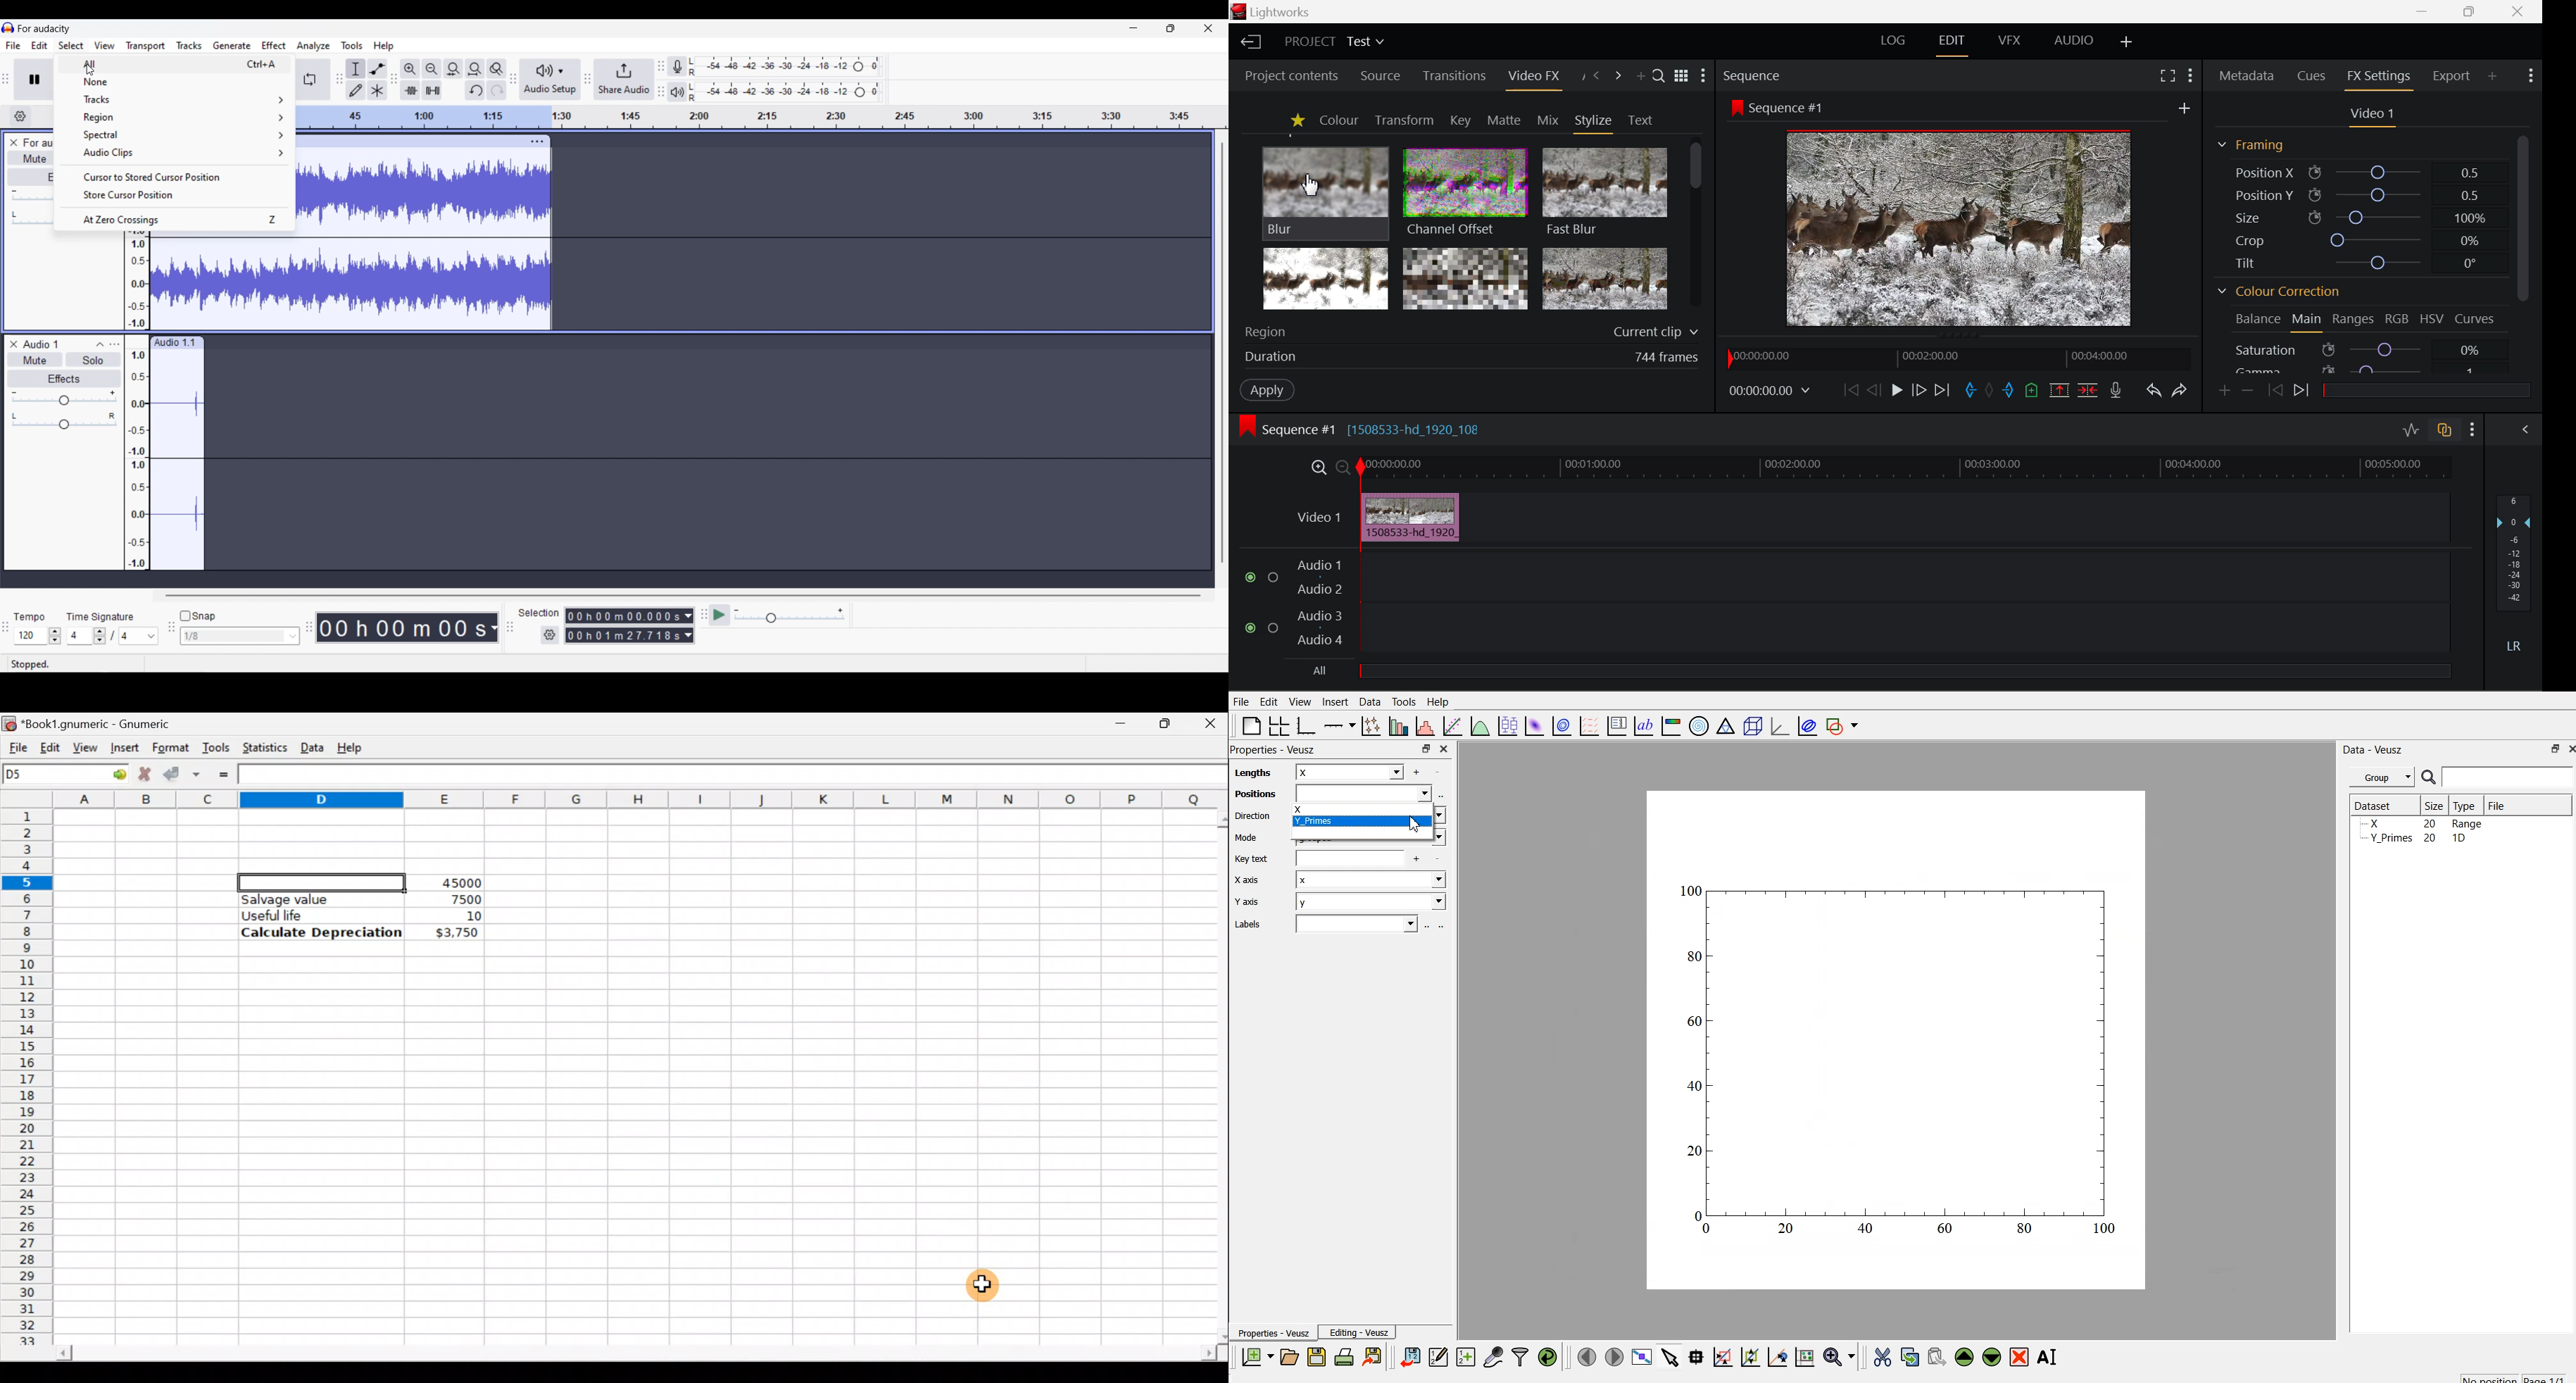 The width and height of the screenshot is (2576, 1400). What do you see at coordinates (2033, 390) in the screenshot?
I see `Mark Cue` at bounding box center [2033, 390].